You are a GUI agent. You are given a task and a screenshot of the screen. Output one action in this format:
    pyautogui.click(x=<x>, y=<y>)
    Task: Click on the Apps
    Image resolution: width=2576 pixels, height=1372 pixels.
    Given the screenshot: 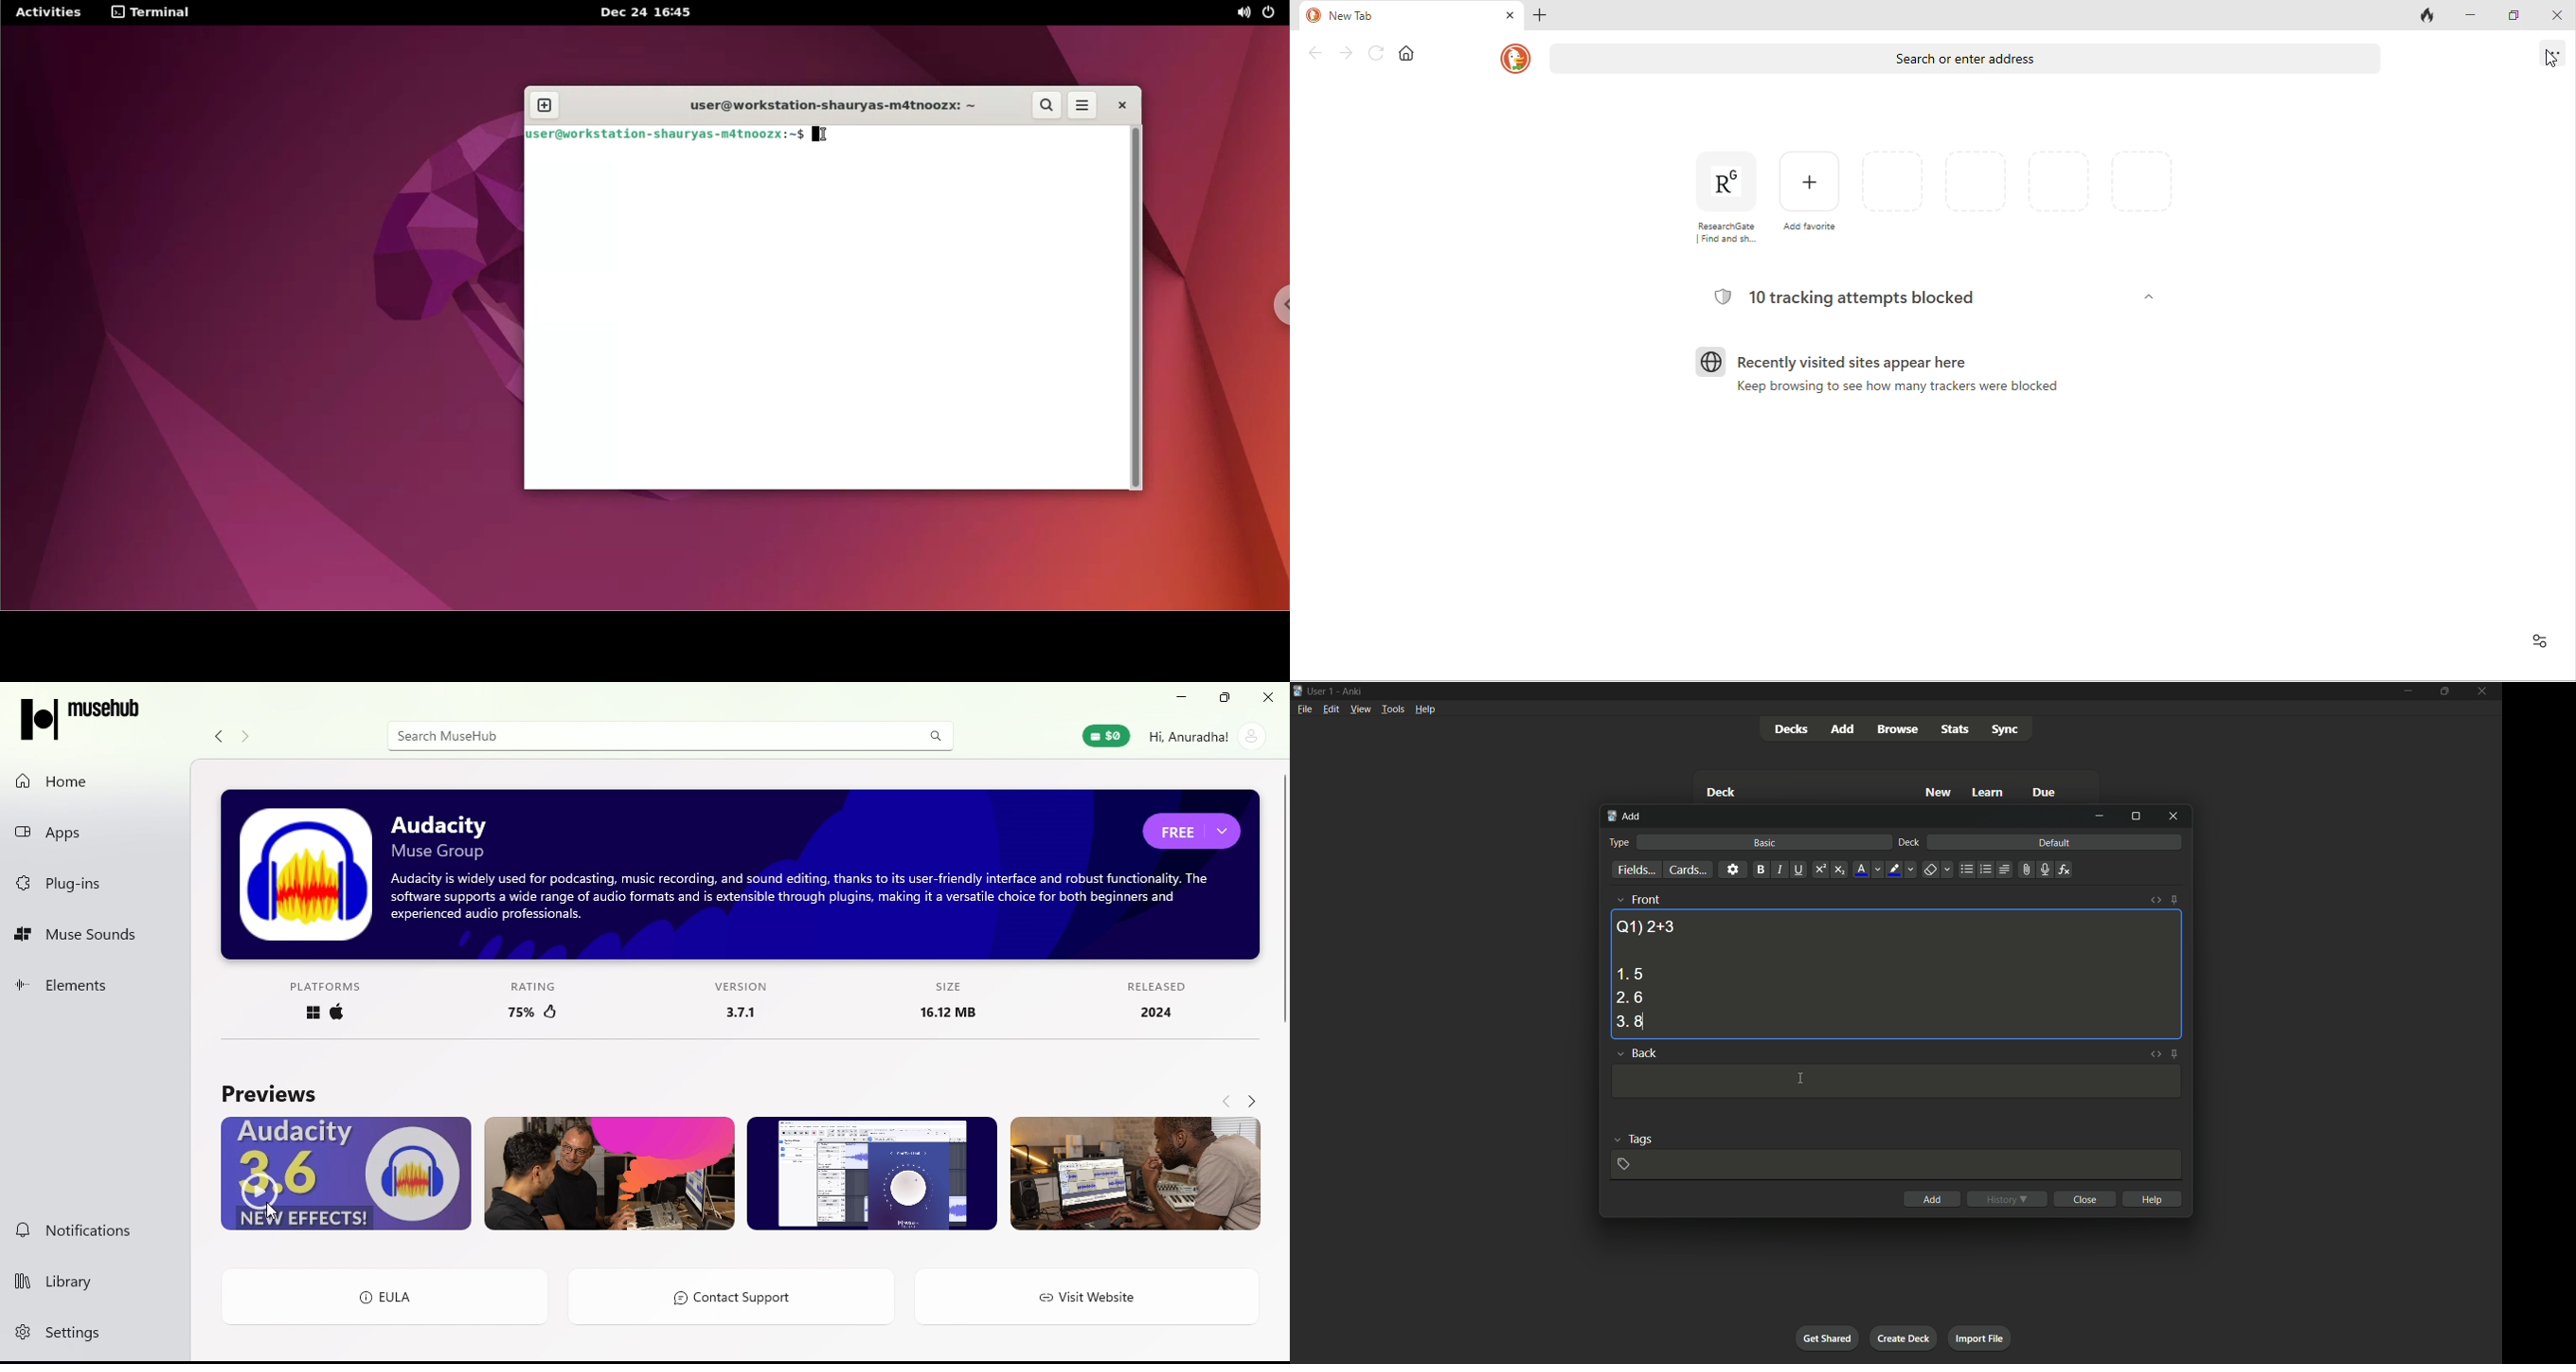 What is the action you would take?
    pyautogui.click(x=99, y=833)
    